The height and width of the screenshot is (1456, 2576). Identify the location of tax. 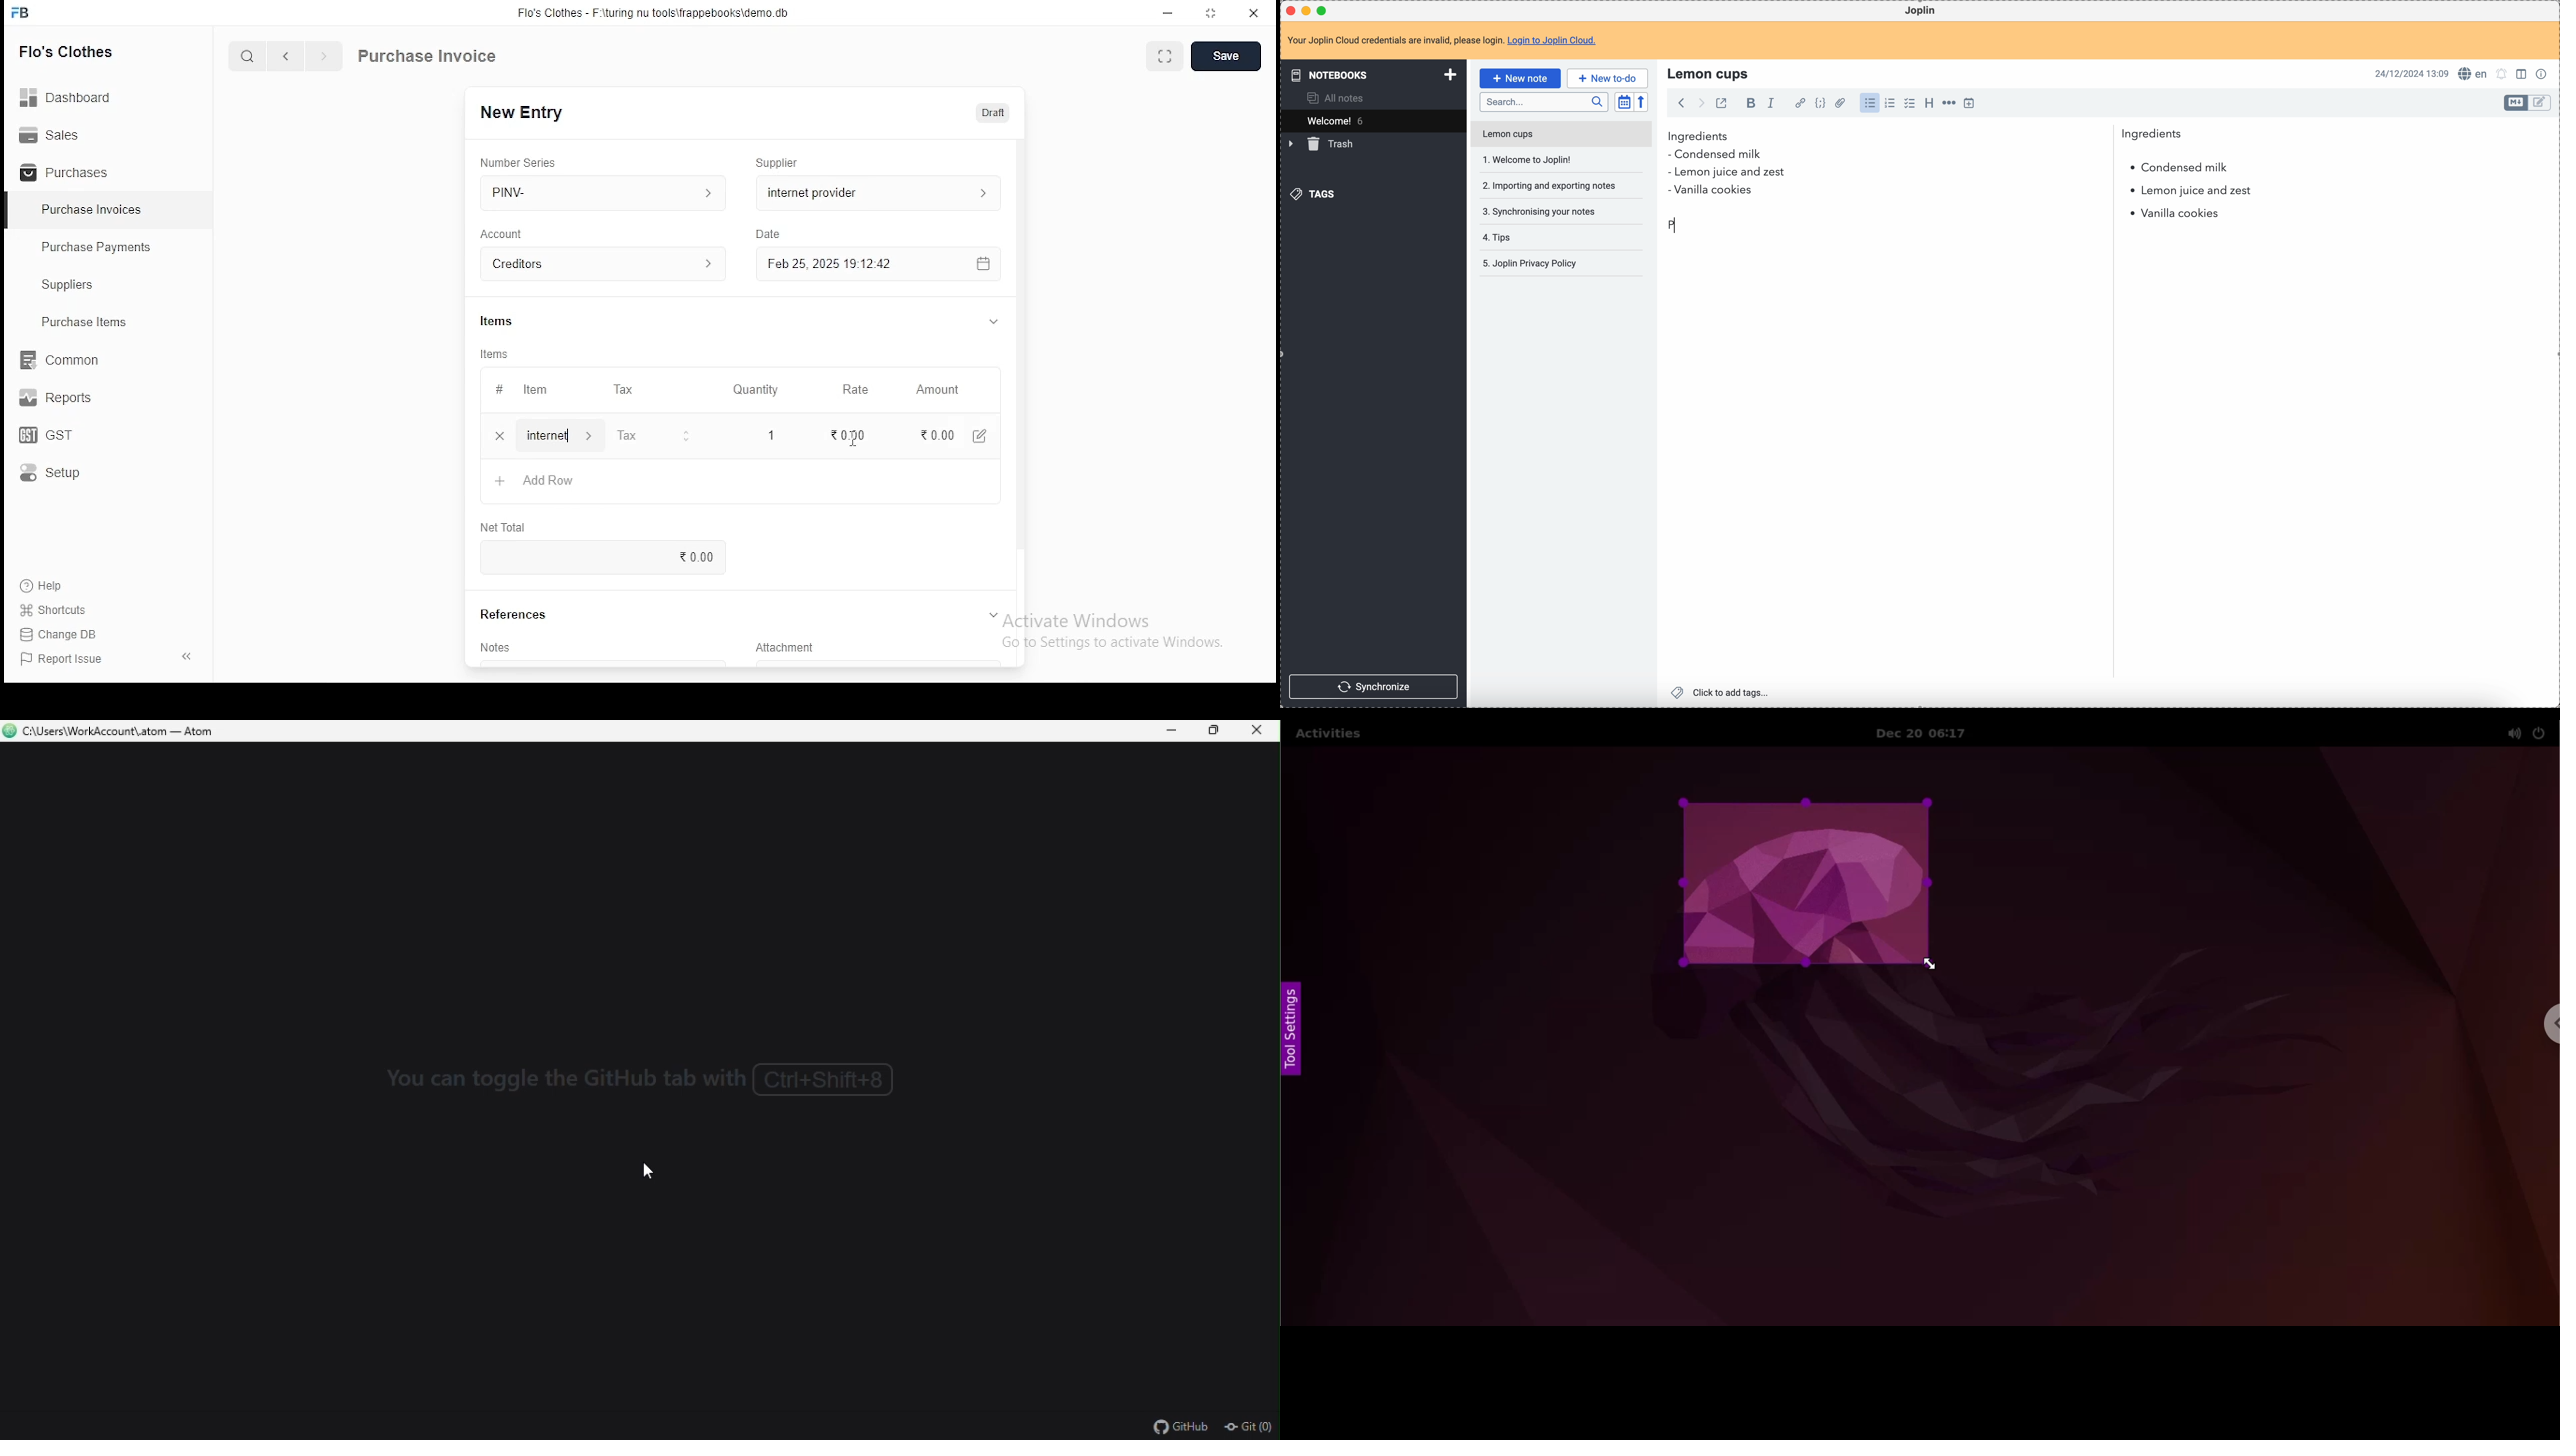
(623, 390).